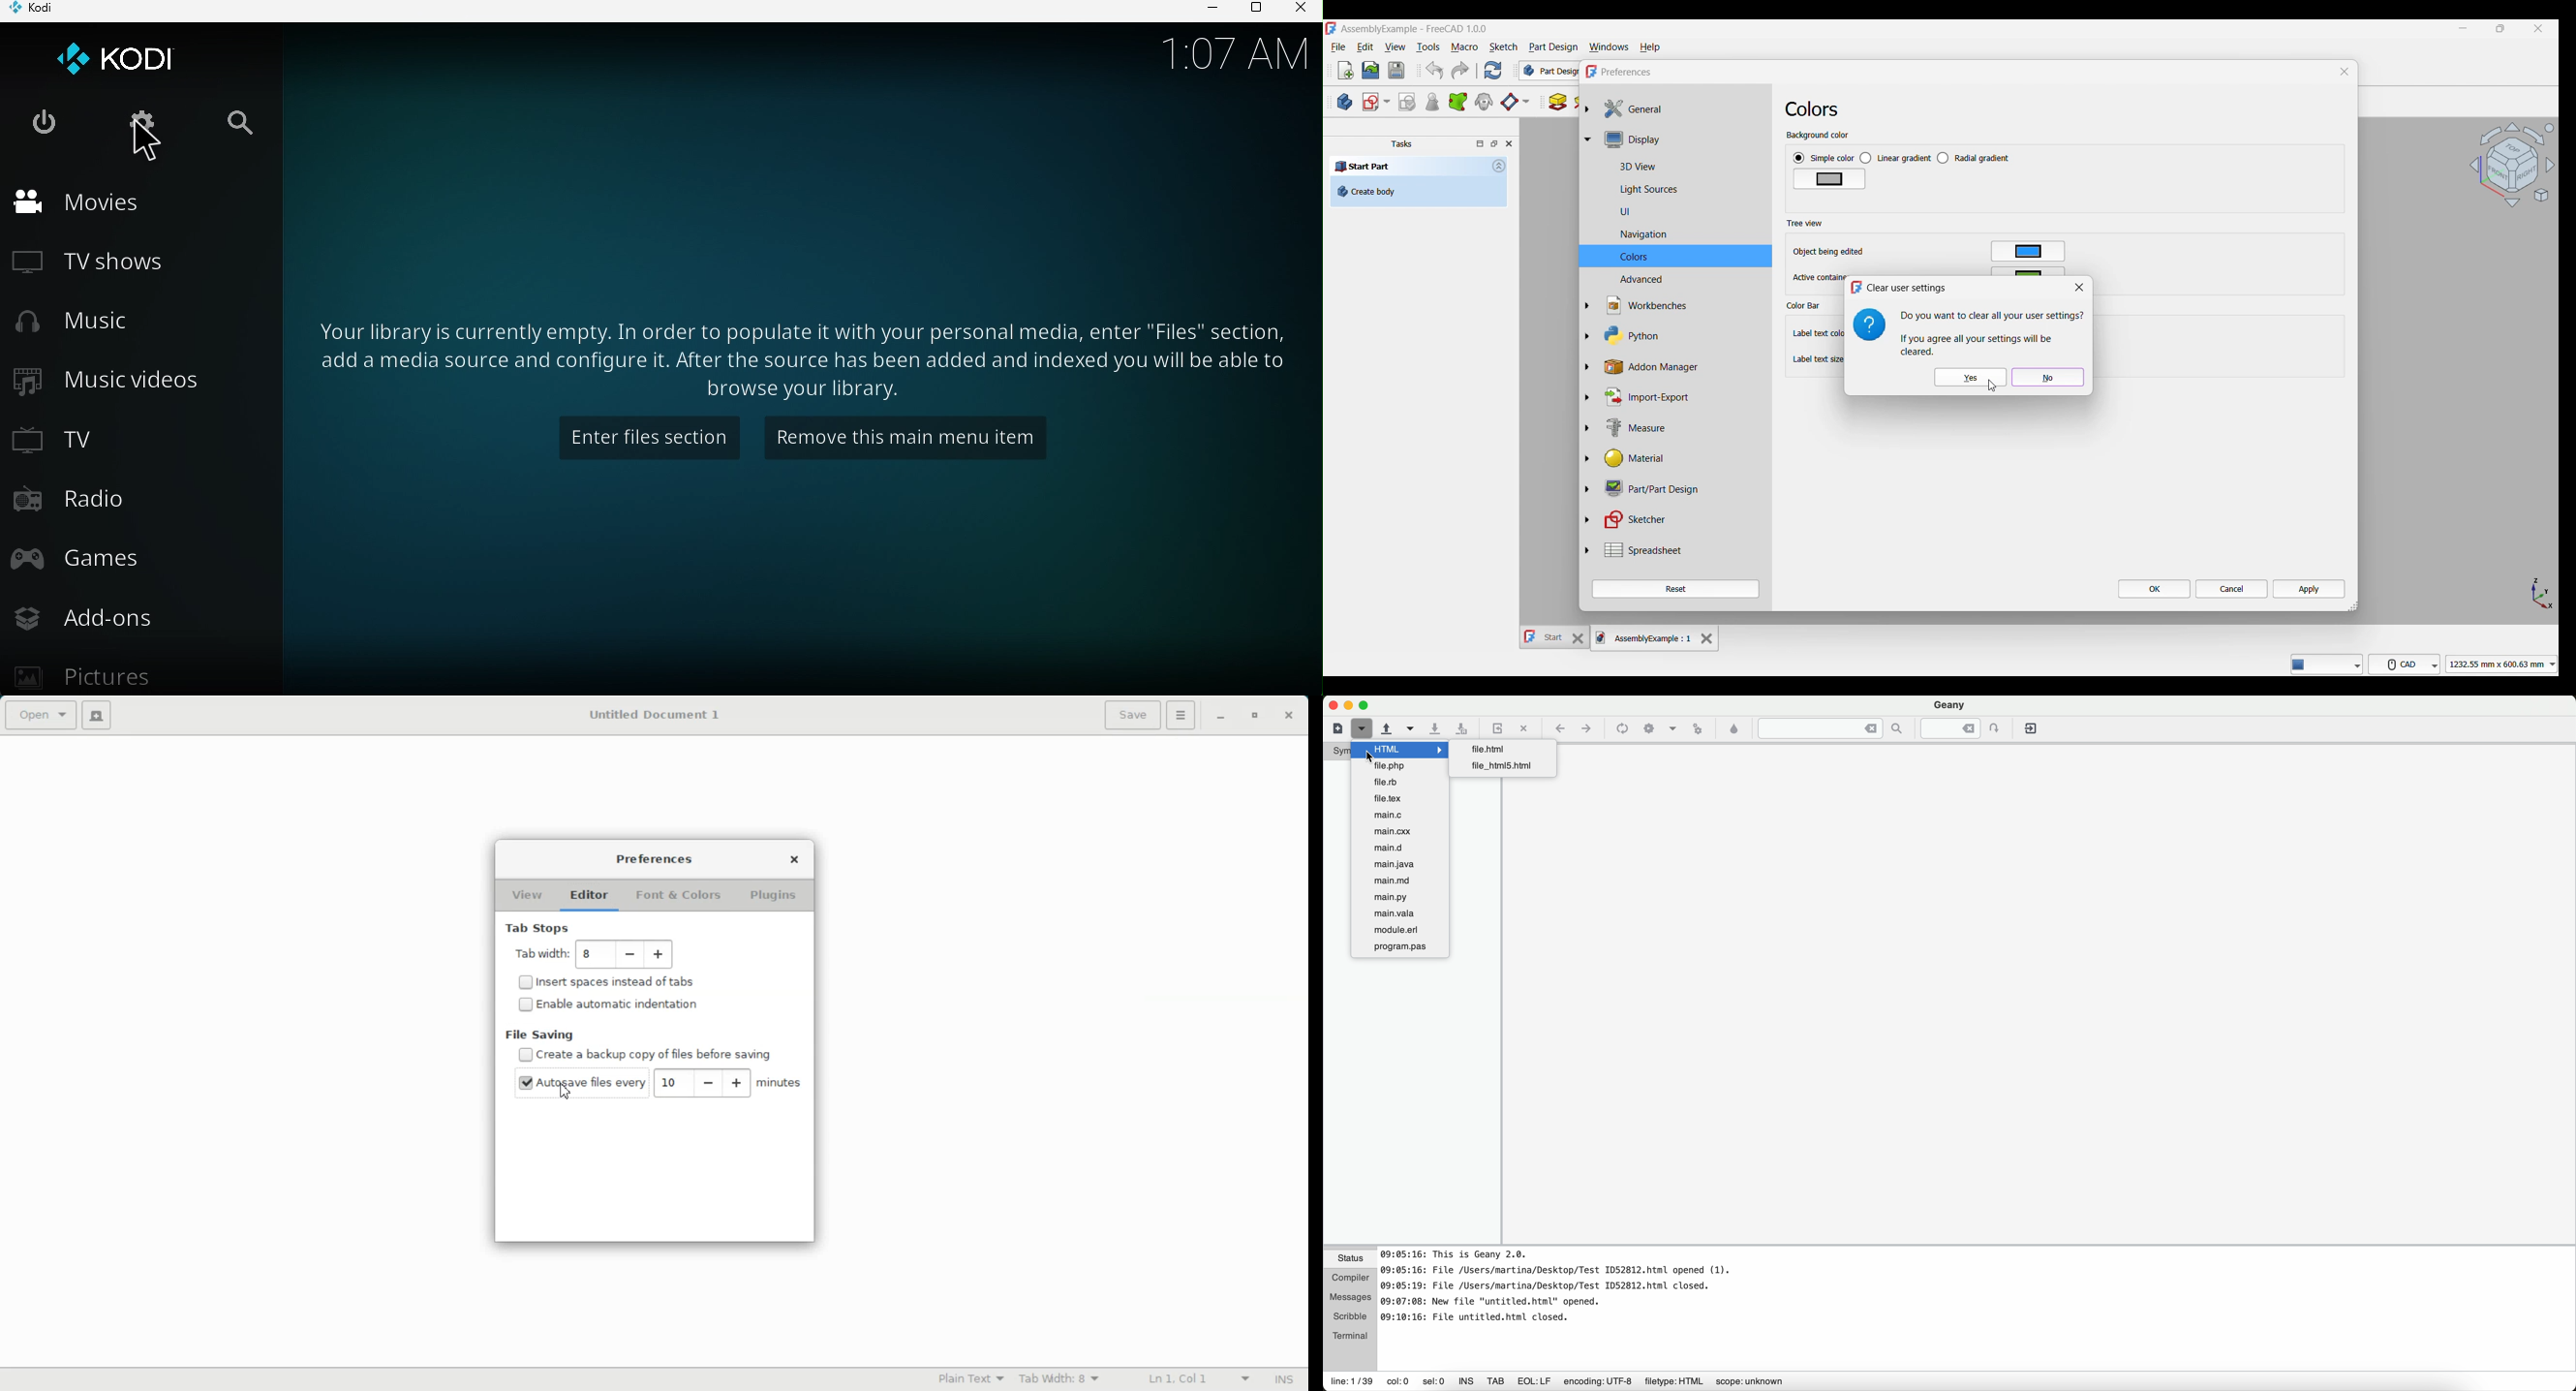 This screenshot has width=2576, height=1400. What do you see at coordinates (2500, 28) in the screenshot?
I see `Show in smaller tab` at bounding box center [2500, 28].